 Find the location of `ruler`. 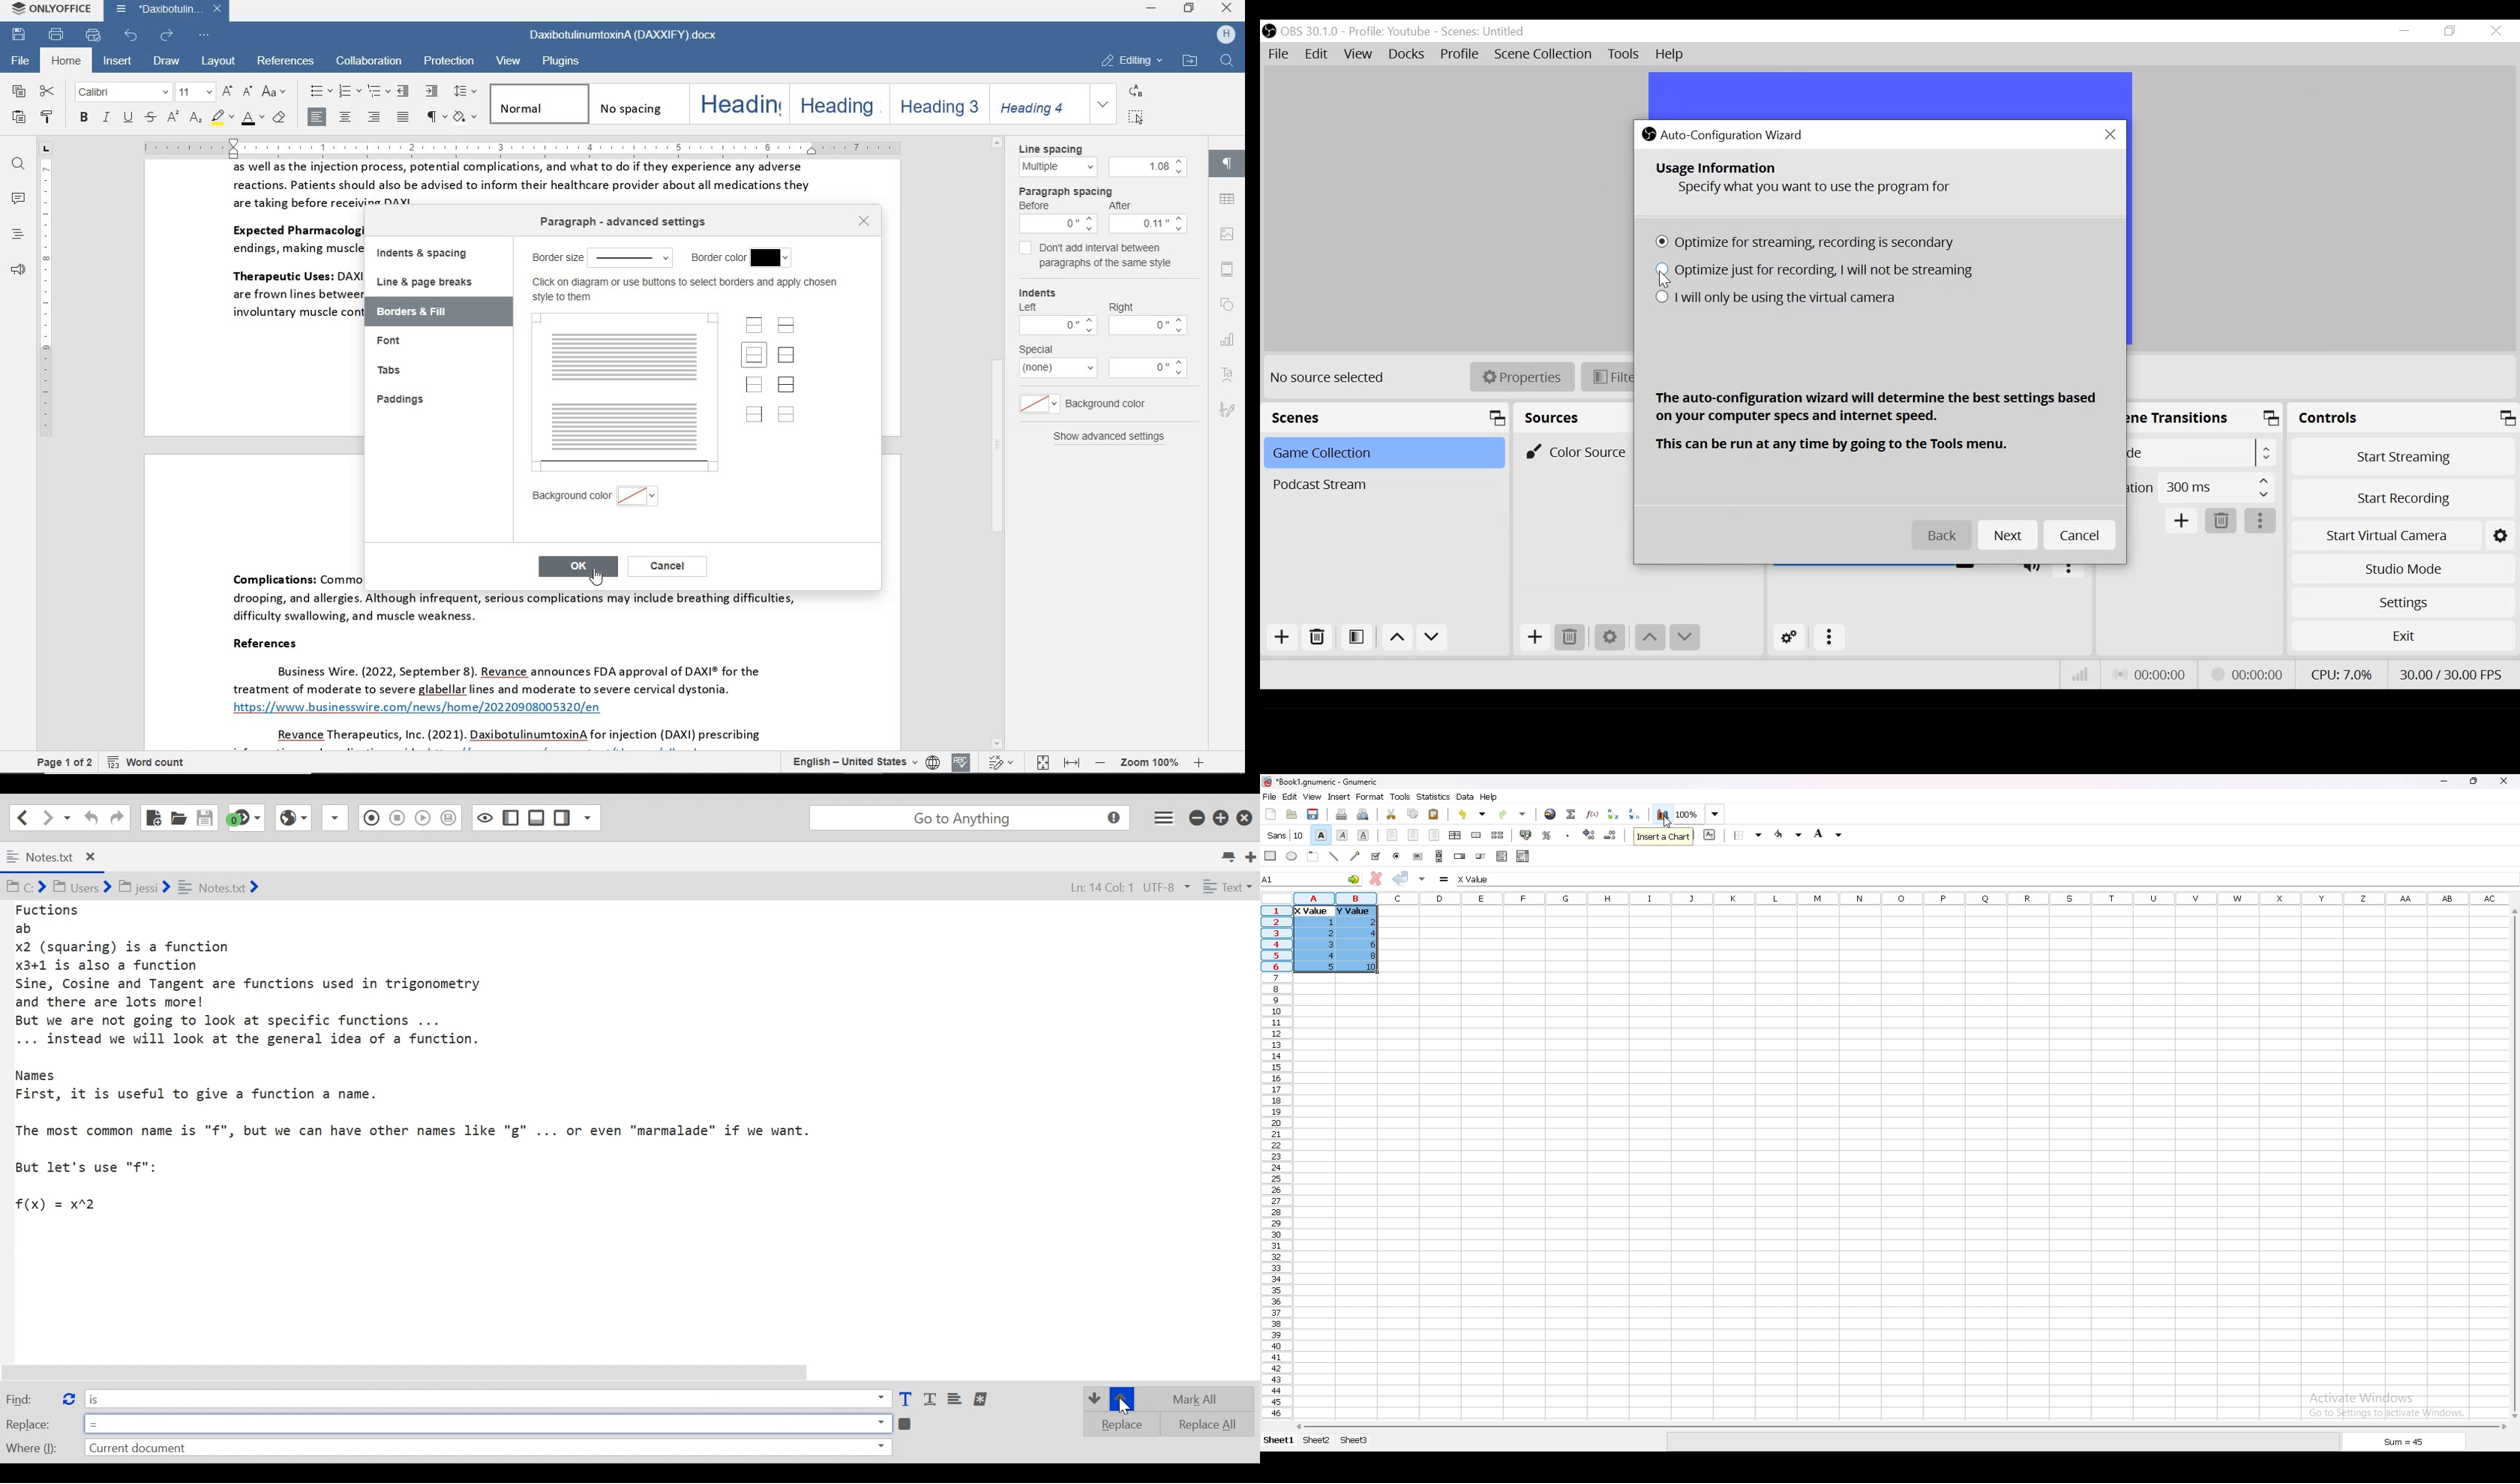

ruler is located at coordinates (572, 146).